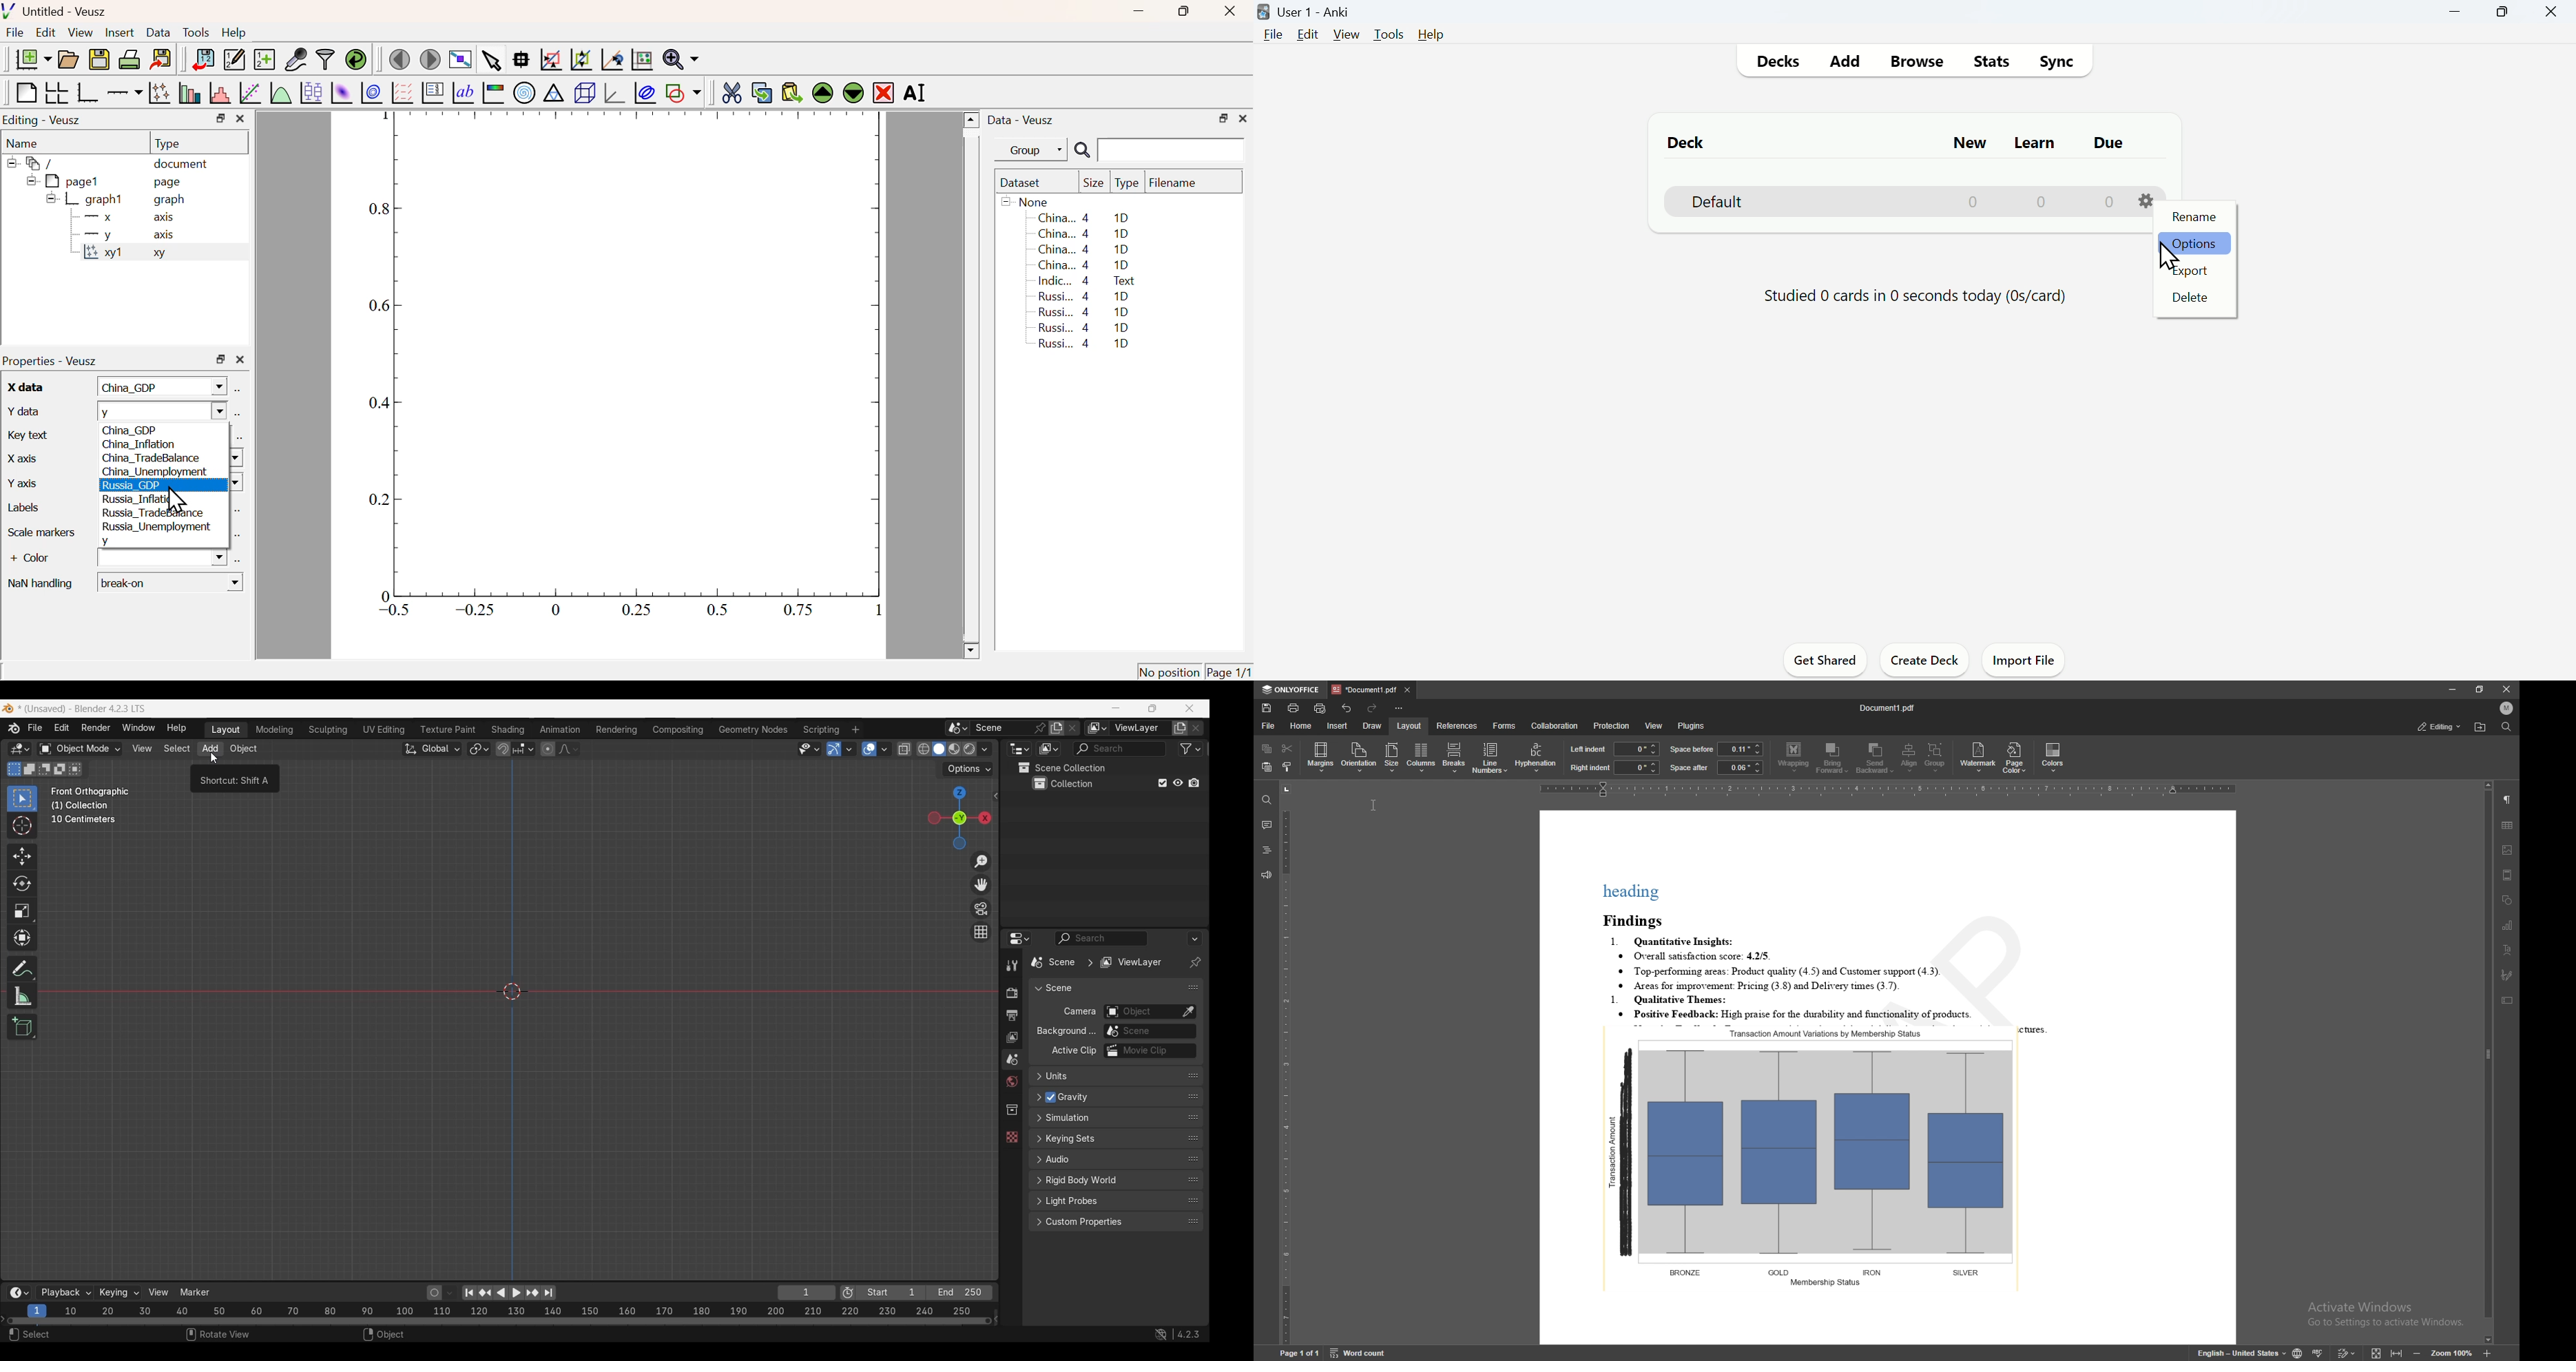 Image resolution: width=2576 pixels, height=1372 pixels. I want to click on Software logo, so click(8, 708).